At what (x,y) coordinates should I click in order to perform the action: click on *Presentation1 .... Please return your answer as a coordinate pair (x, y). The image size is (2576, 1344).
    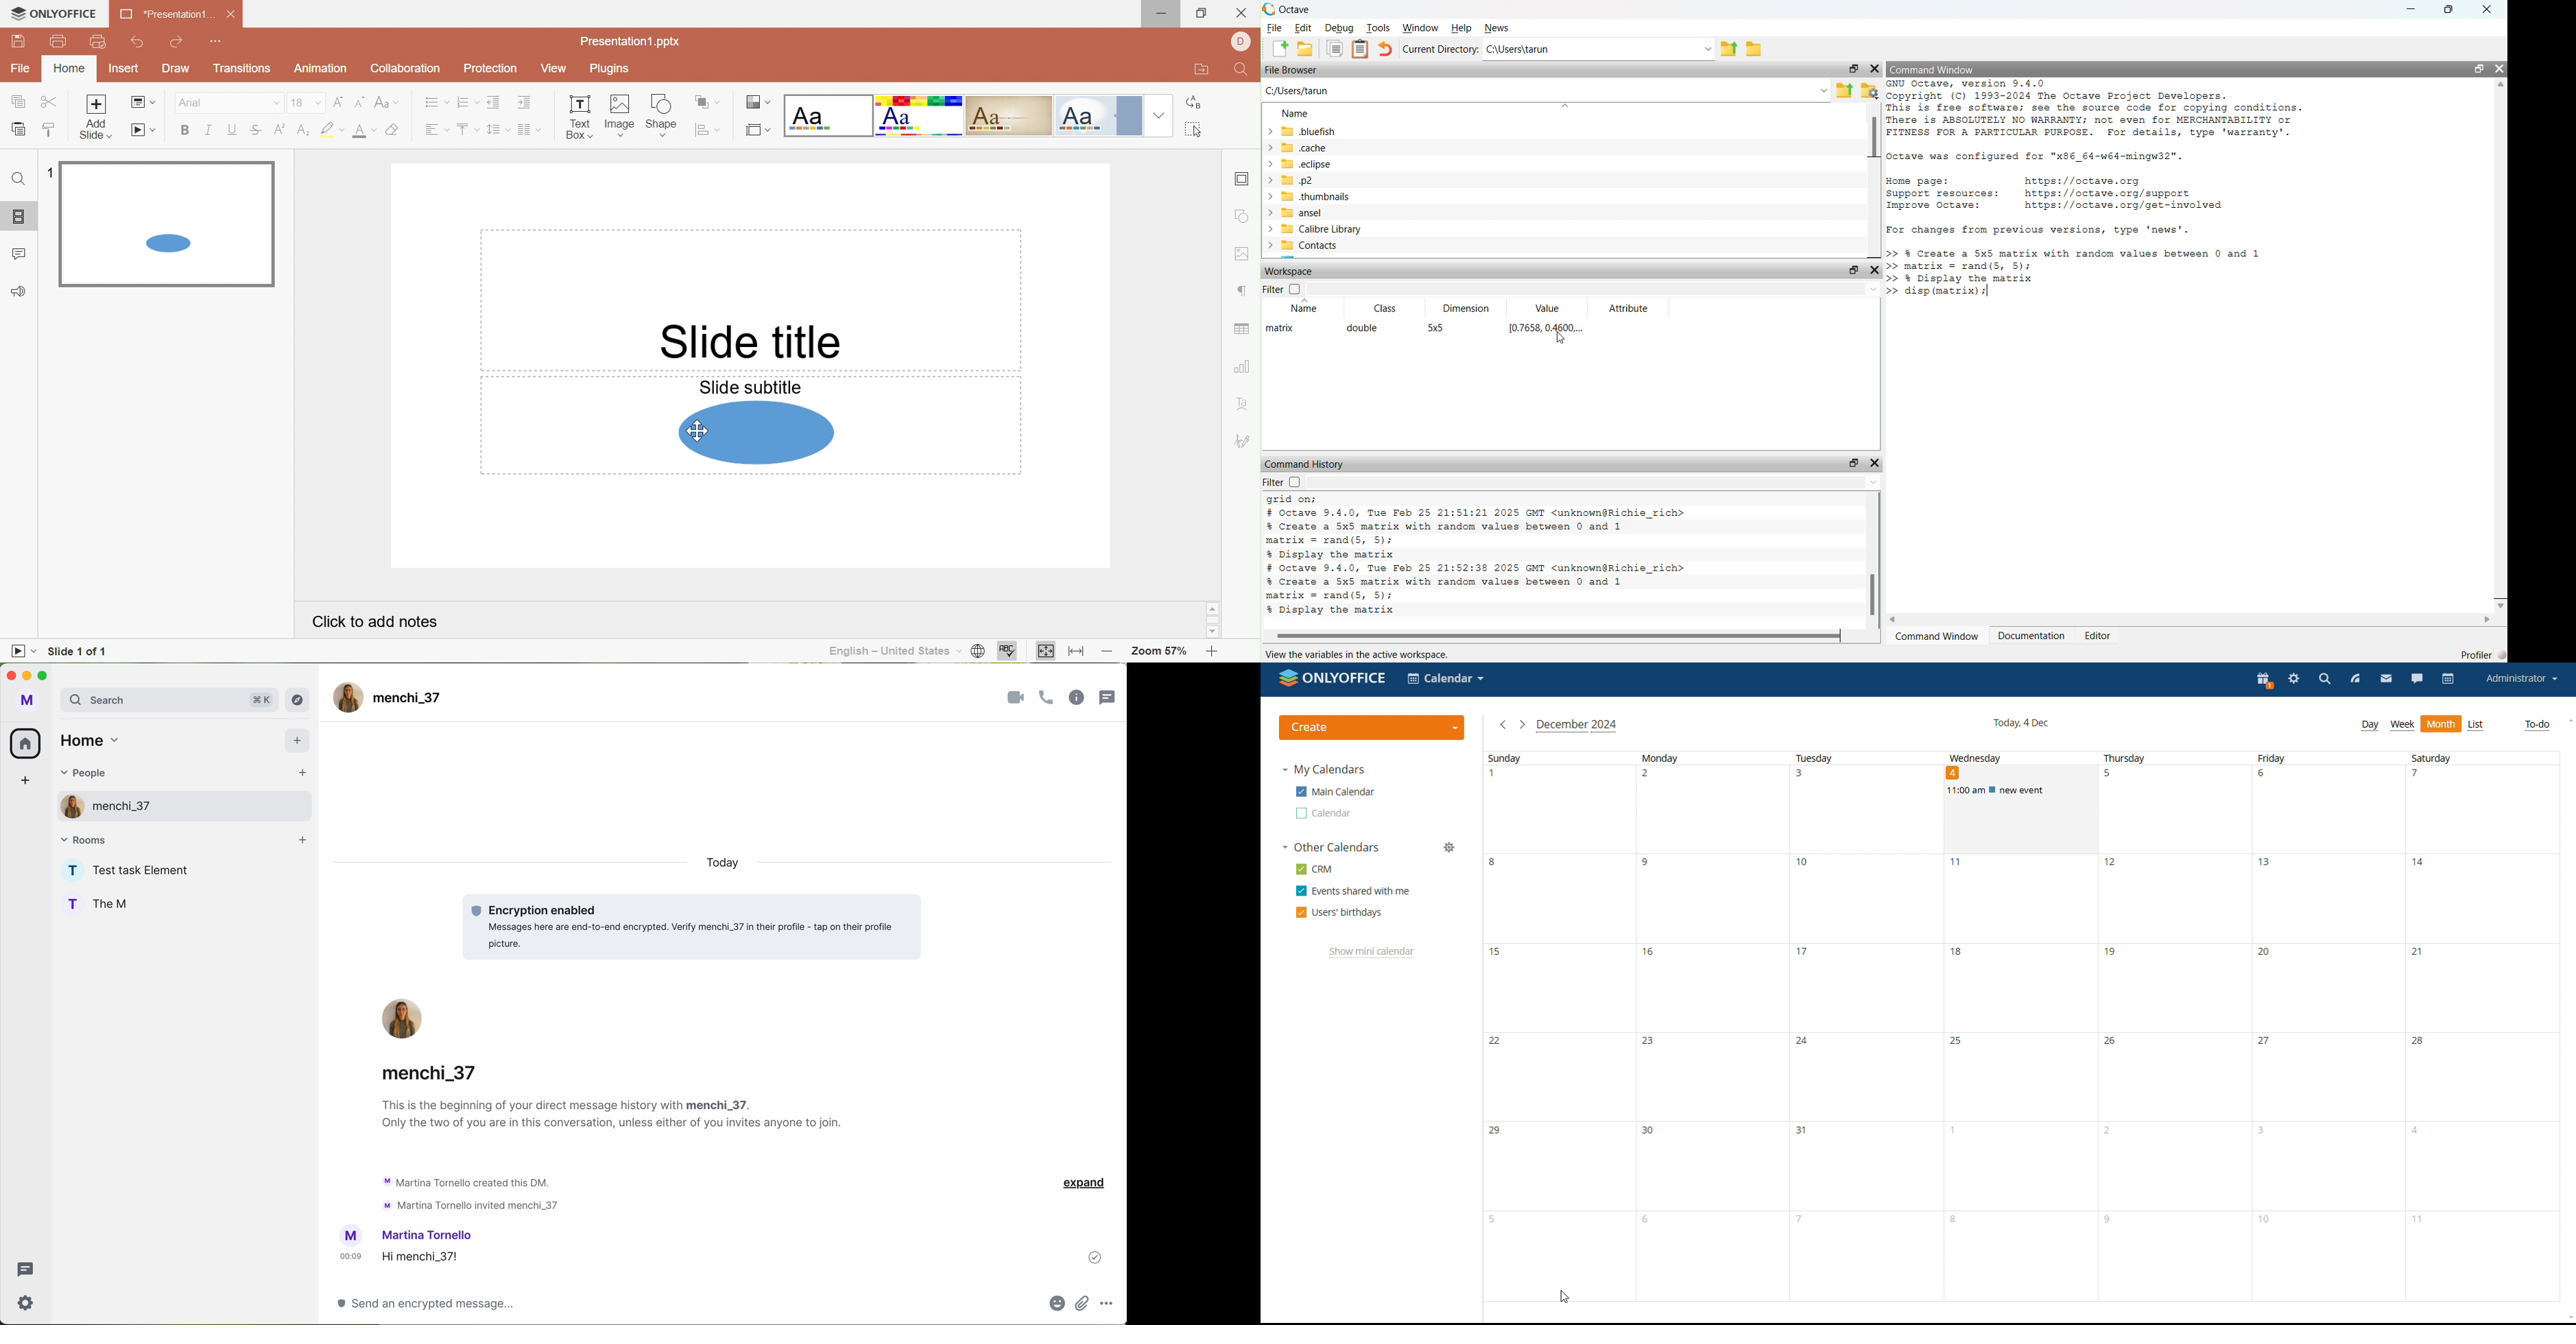
    Looking at the image, I should click on (166, 14).